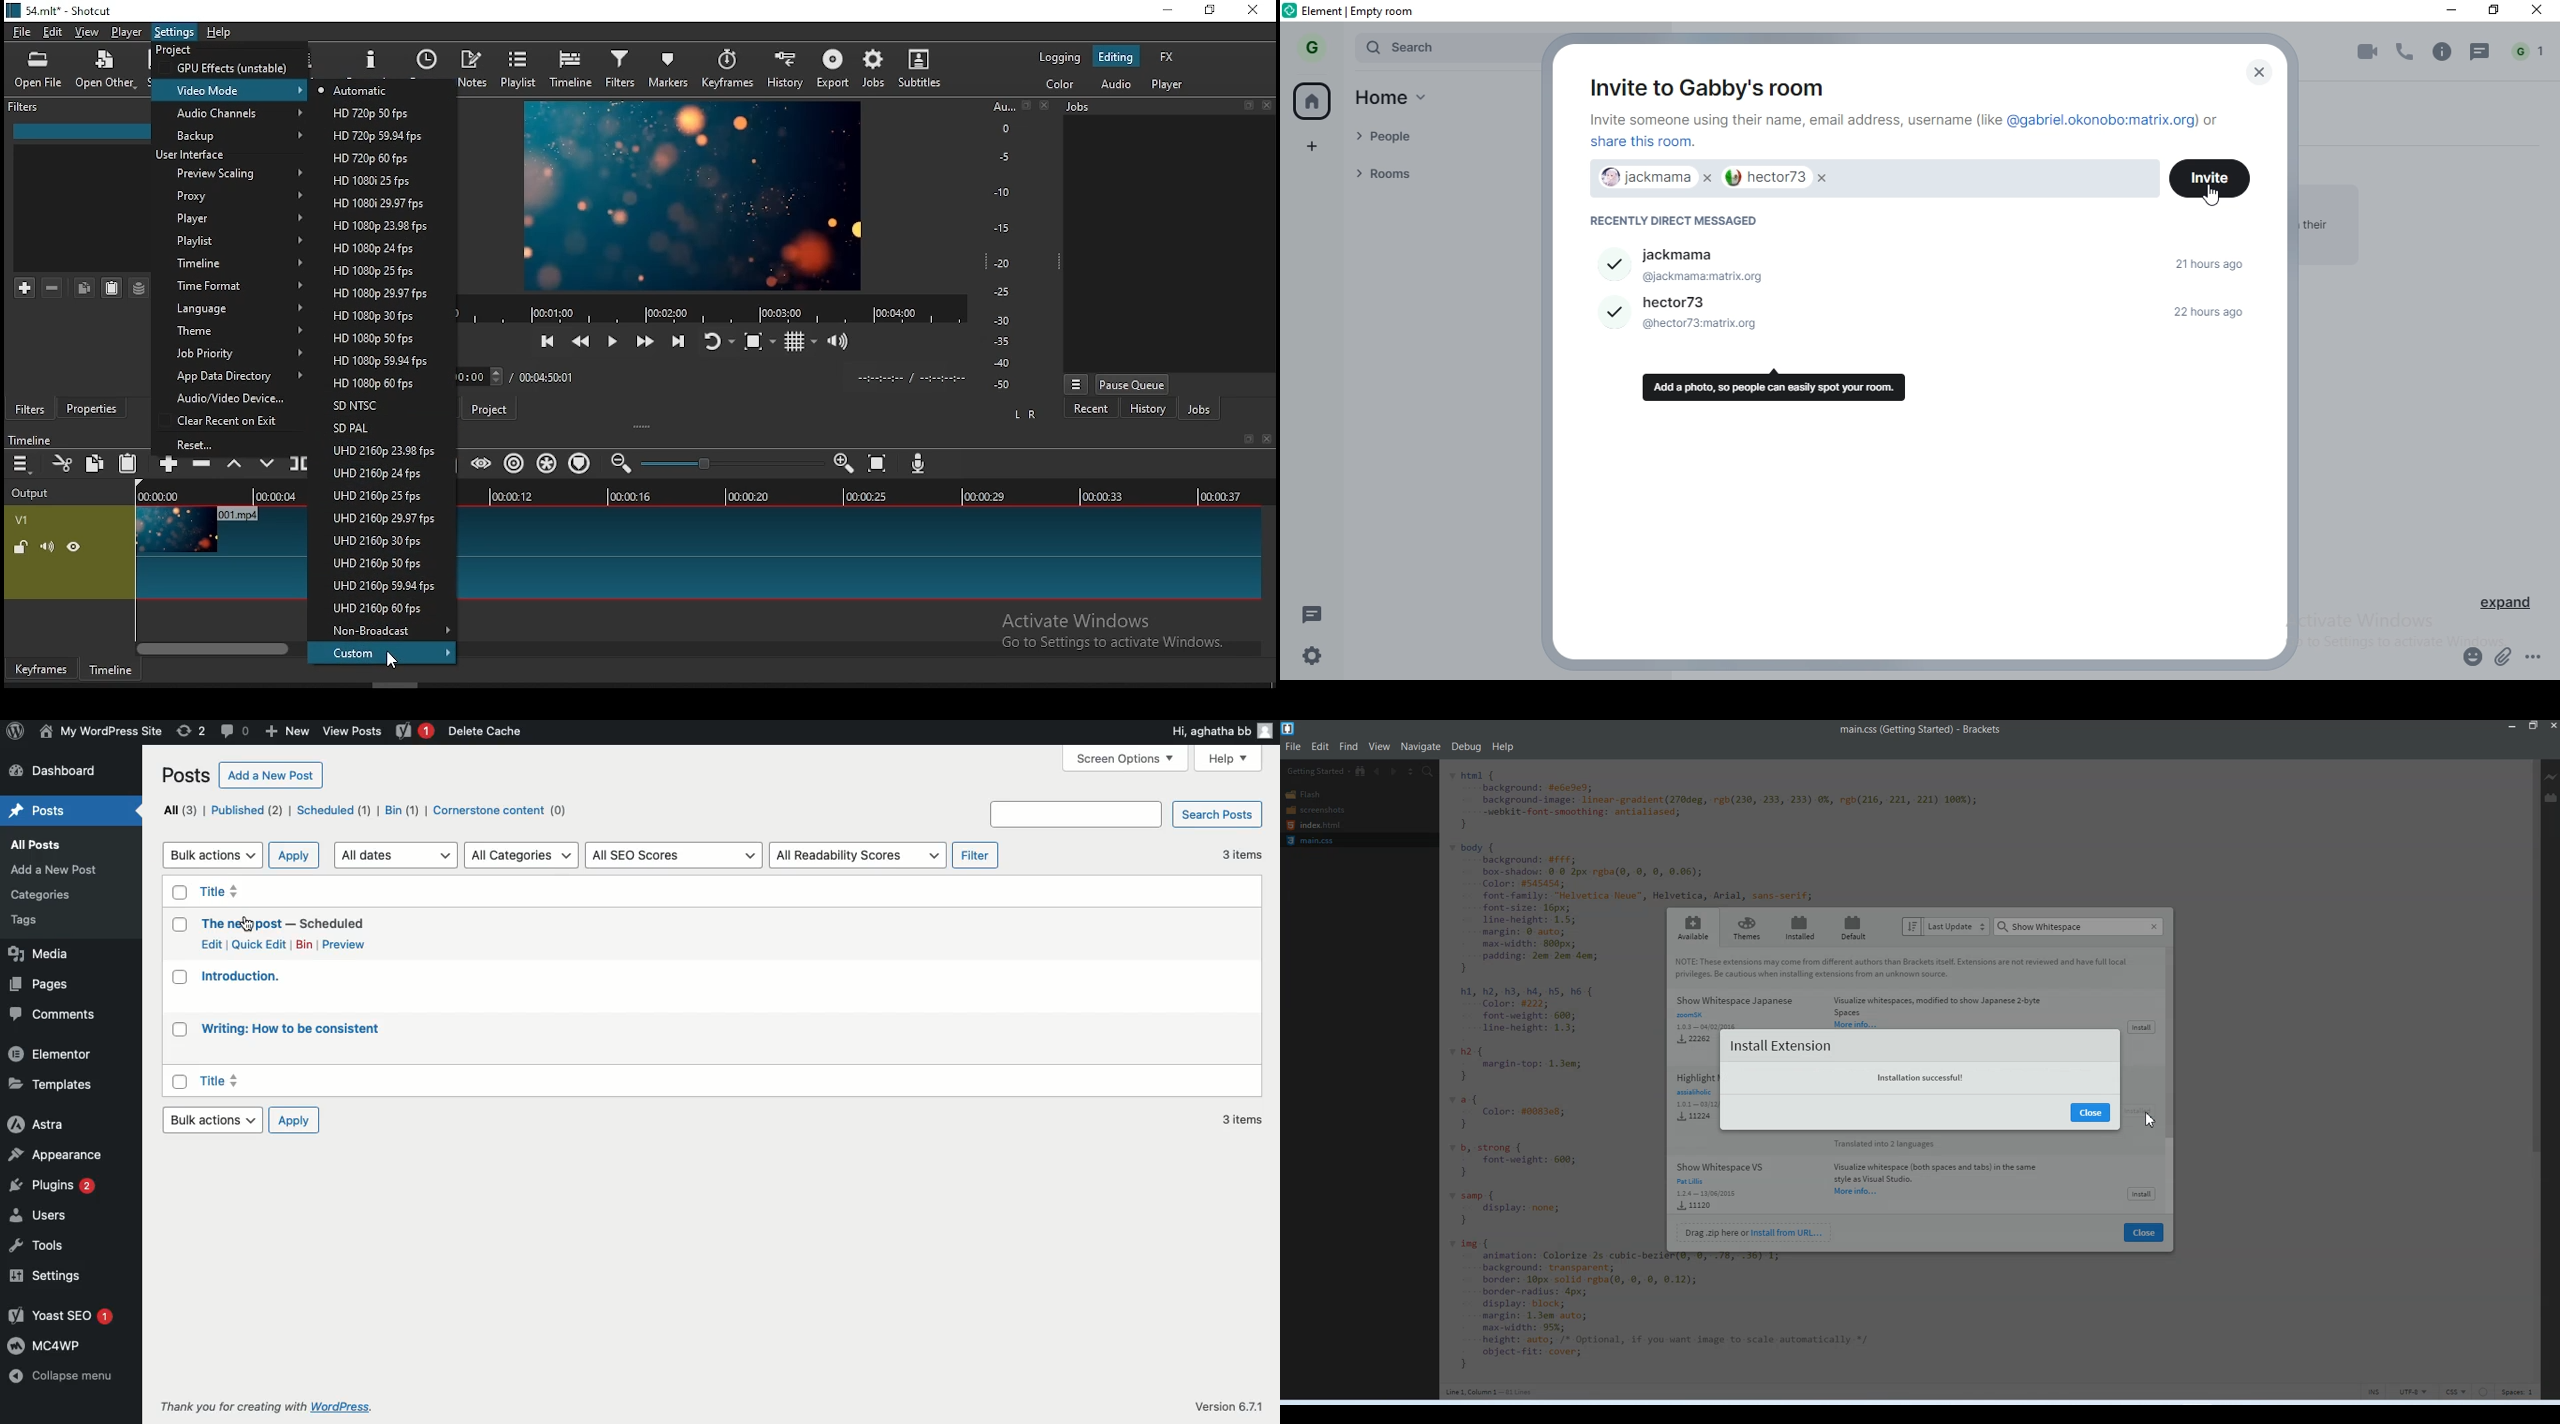 Image resolution: width=2576 pixels, height=1428 pixels. I want to click on restore, so click(1246, 440).